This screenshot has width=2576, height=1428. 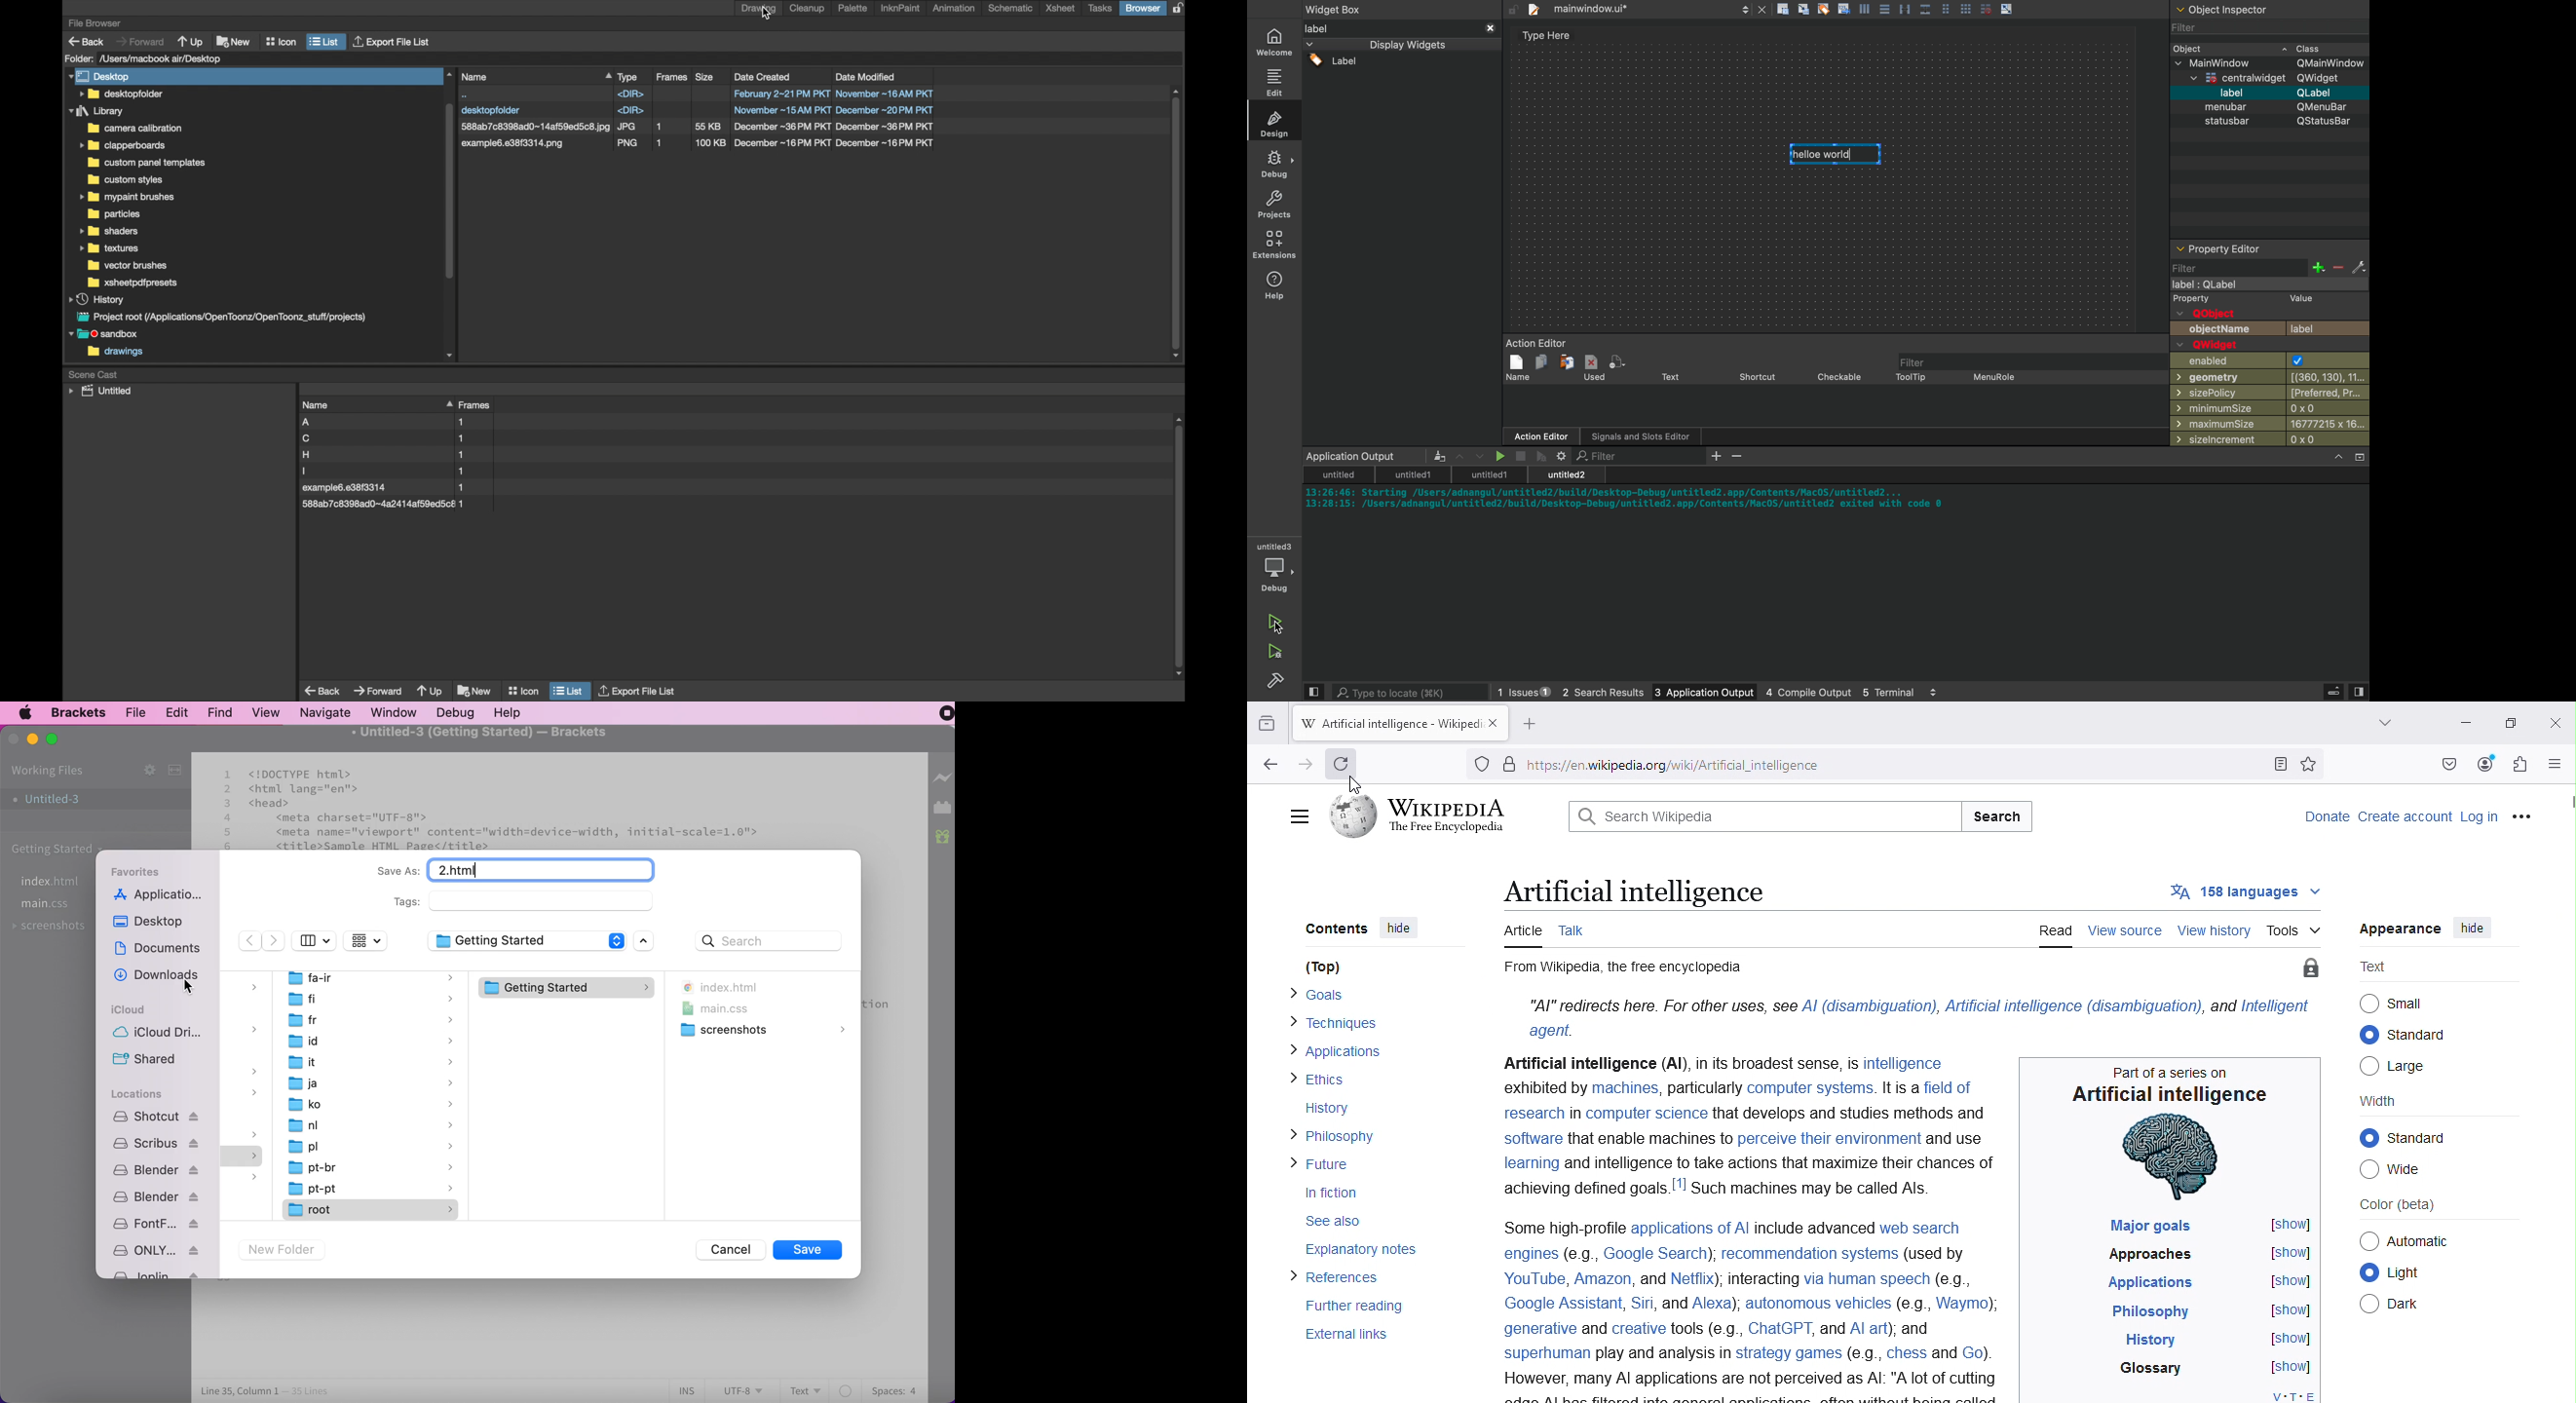 What do you see at coordinates (254, 1071) in the screenshot?
I see `dropdown` at bounding box center [254, 1071].